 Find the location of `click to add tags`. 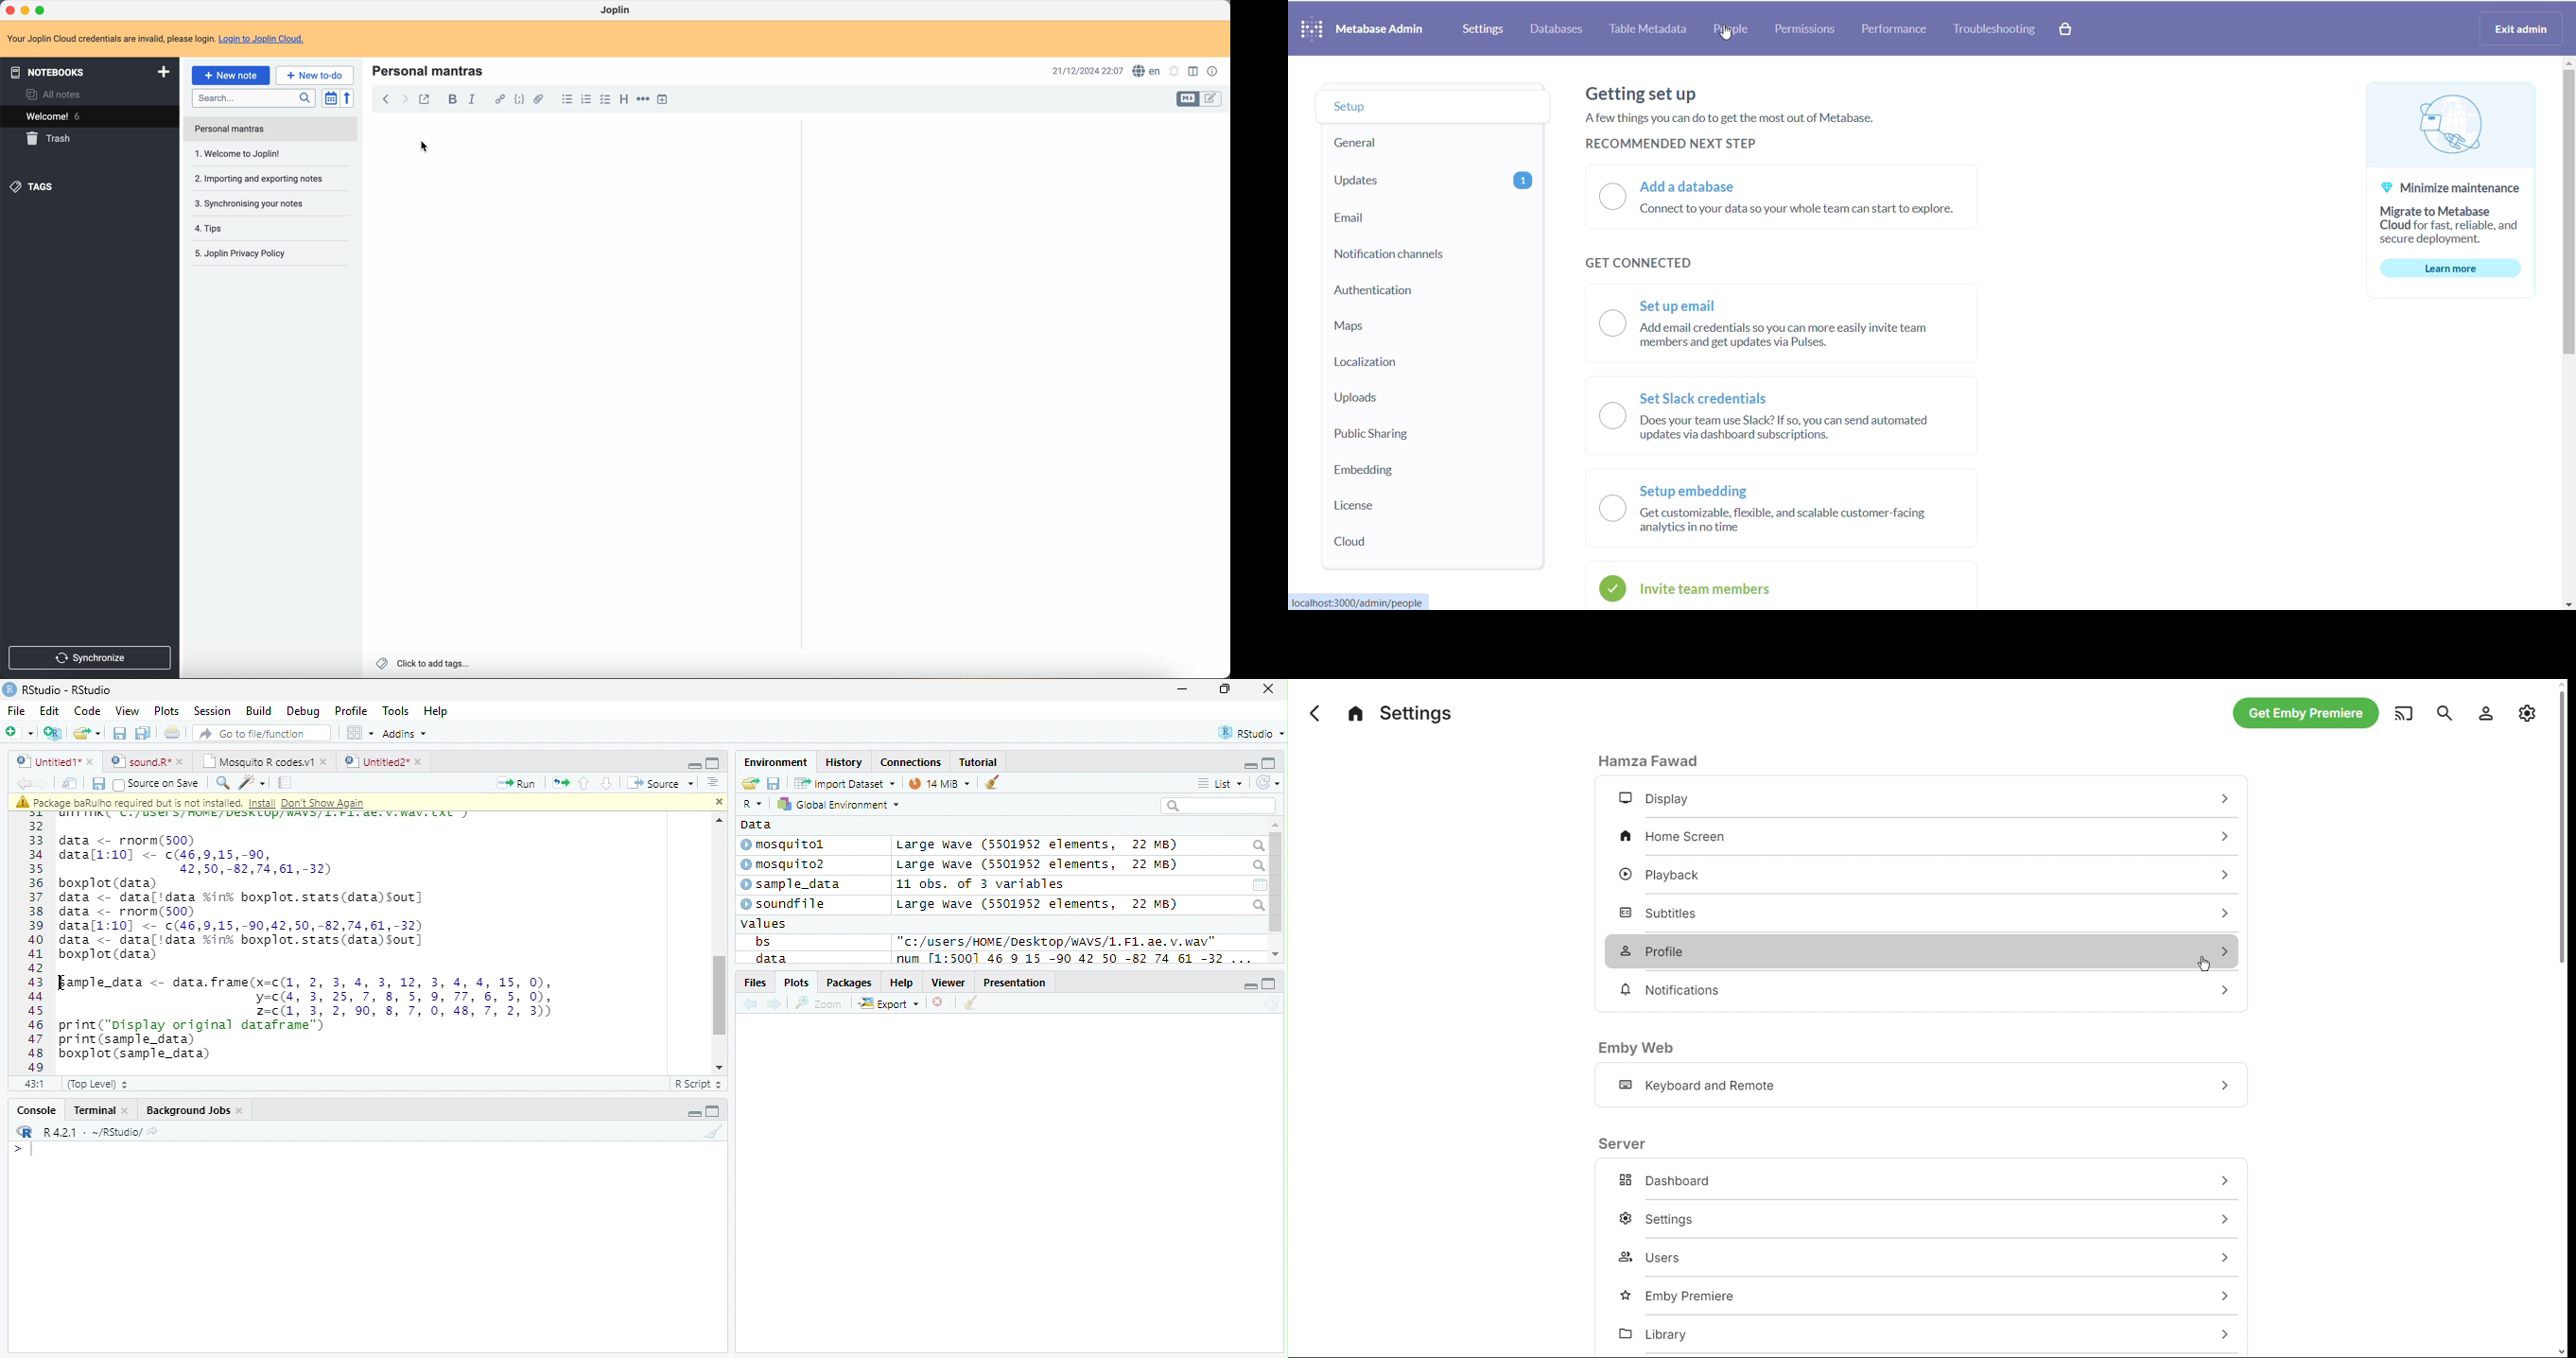

click to add tags is located at coordinates (422, 664).